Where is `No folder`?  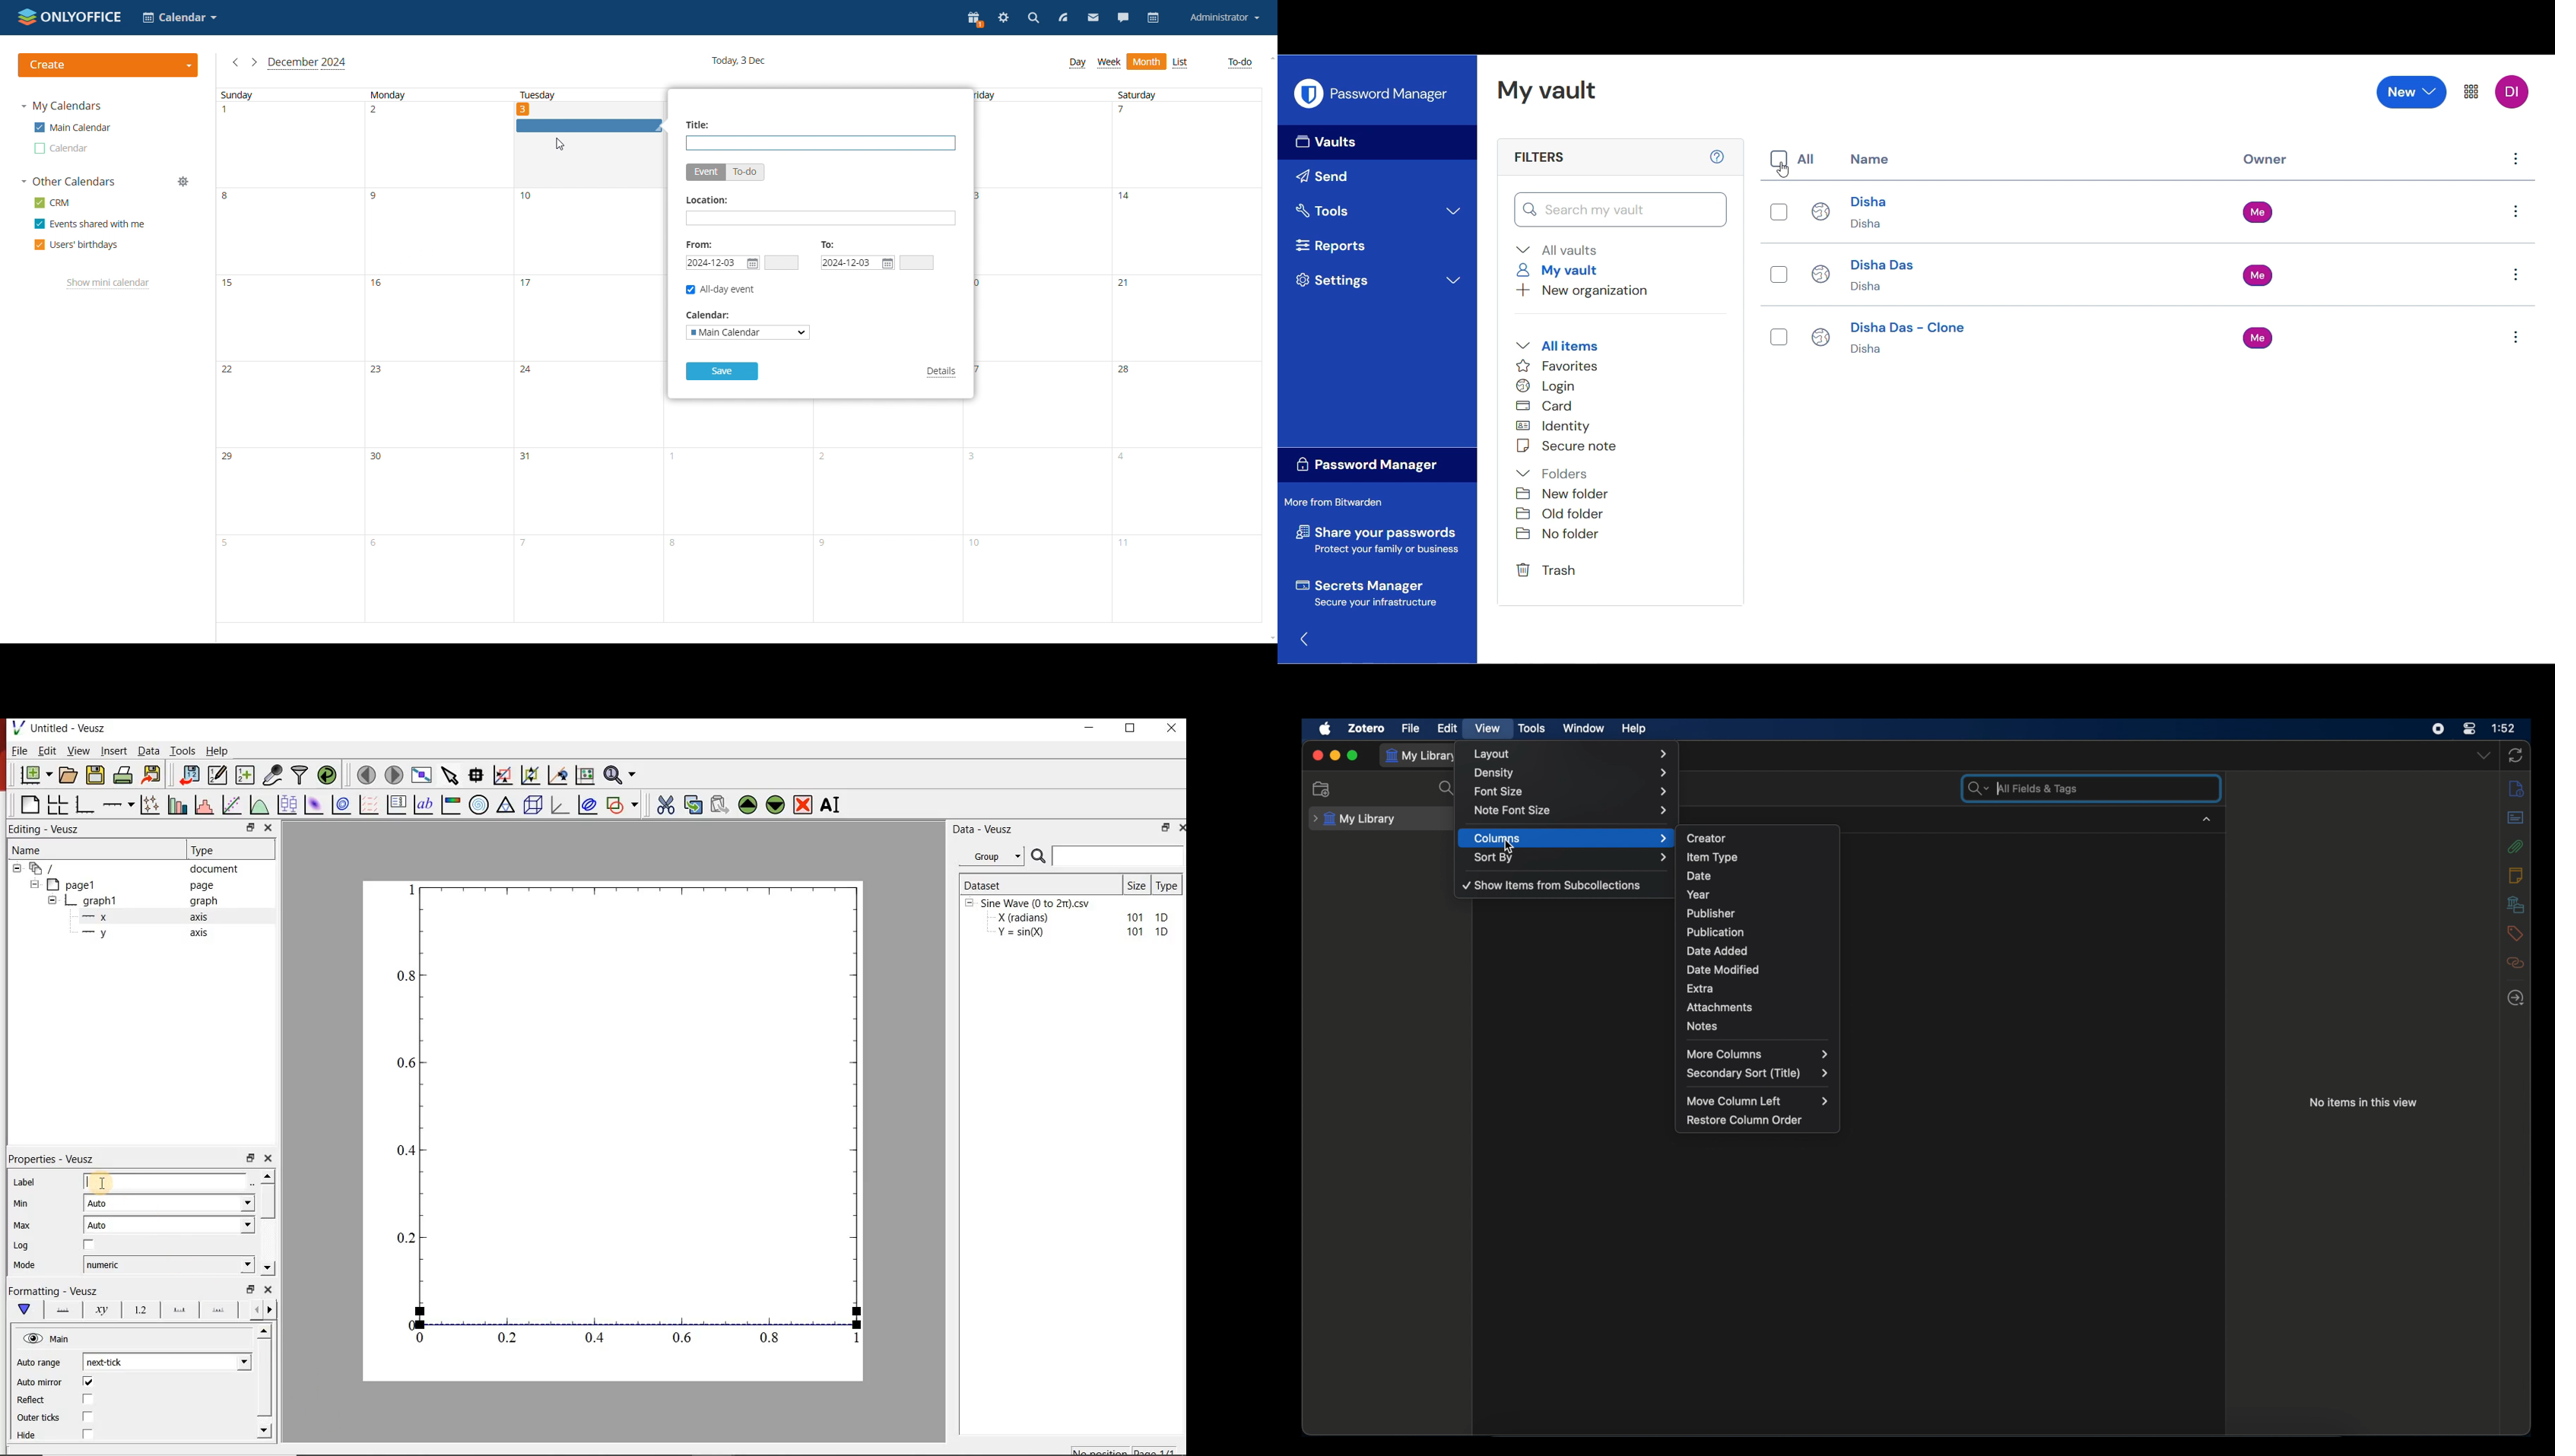
No folder is located at coordinates (1556, 536).